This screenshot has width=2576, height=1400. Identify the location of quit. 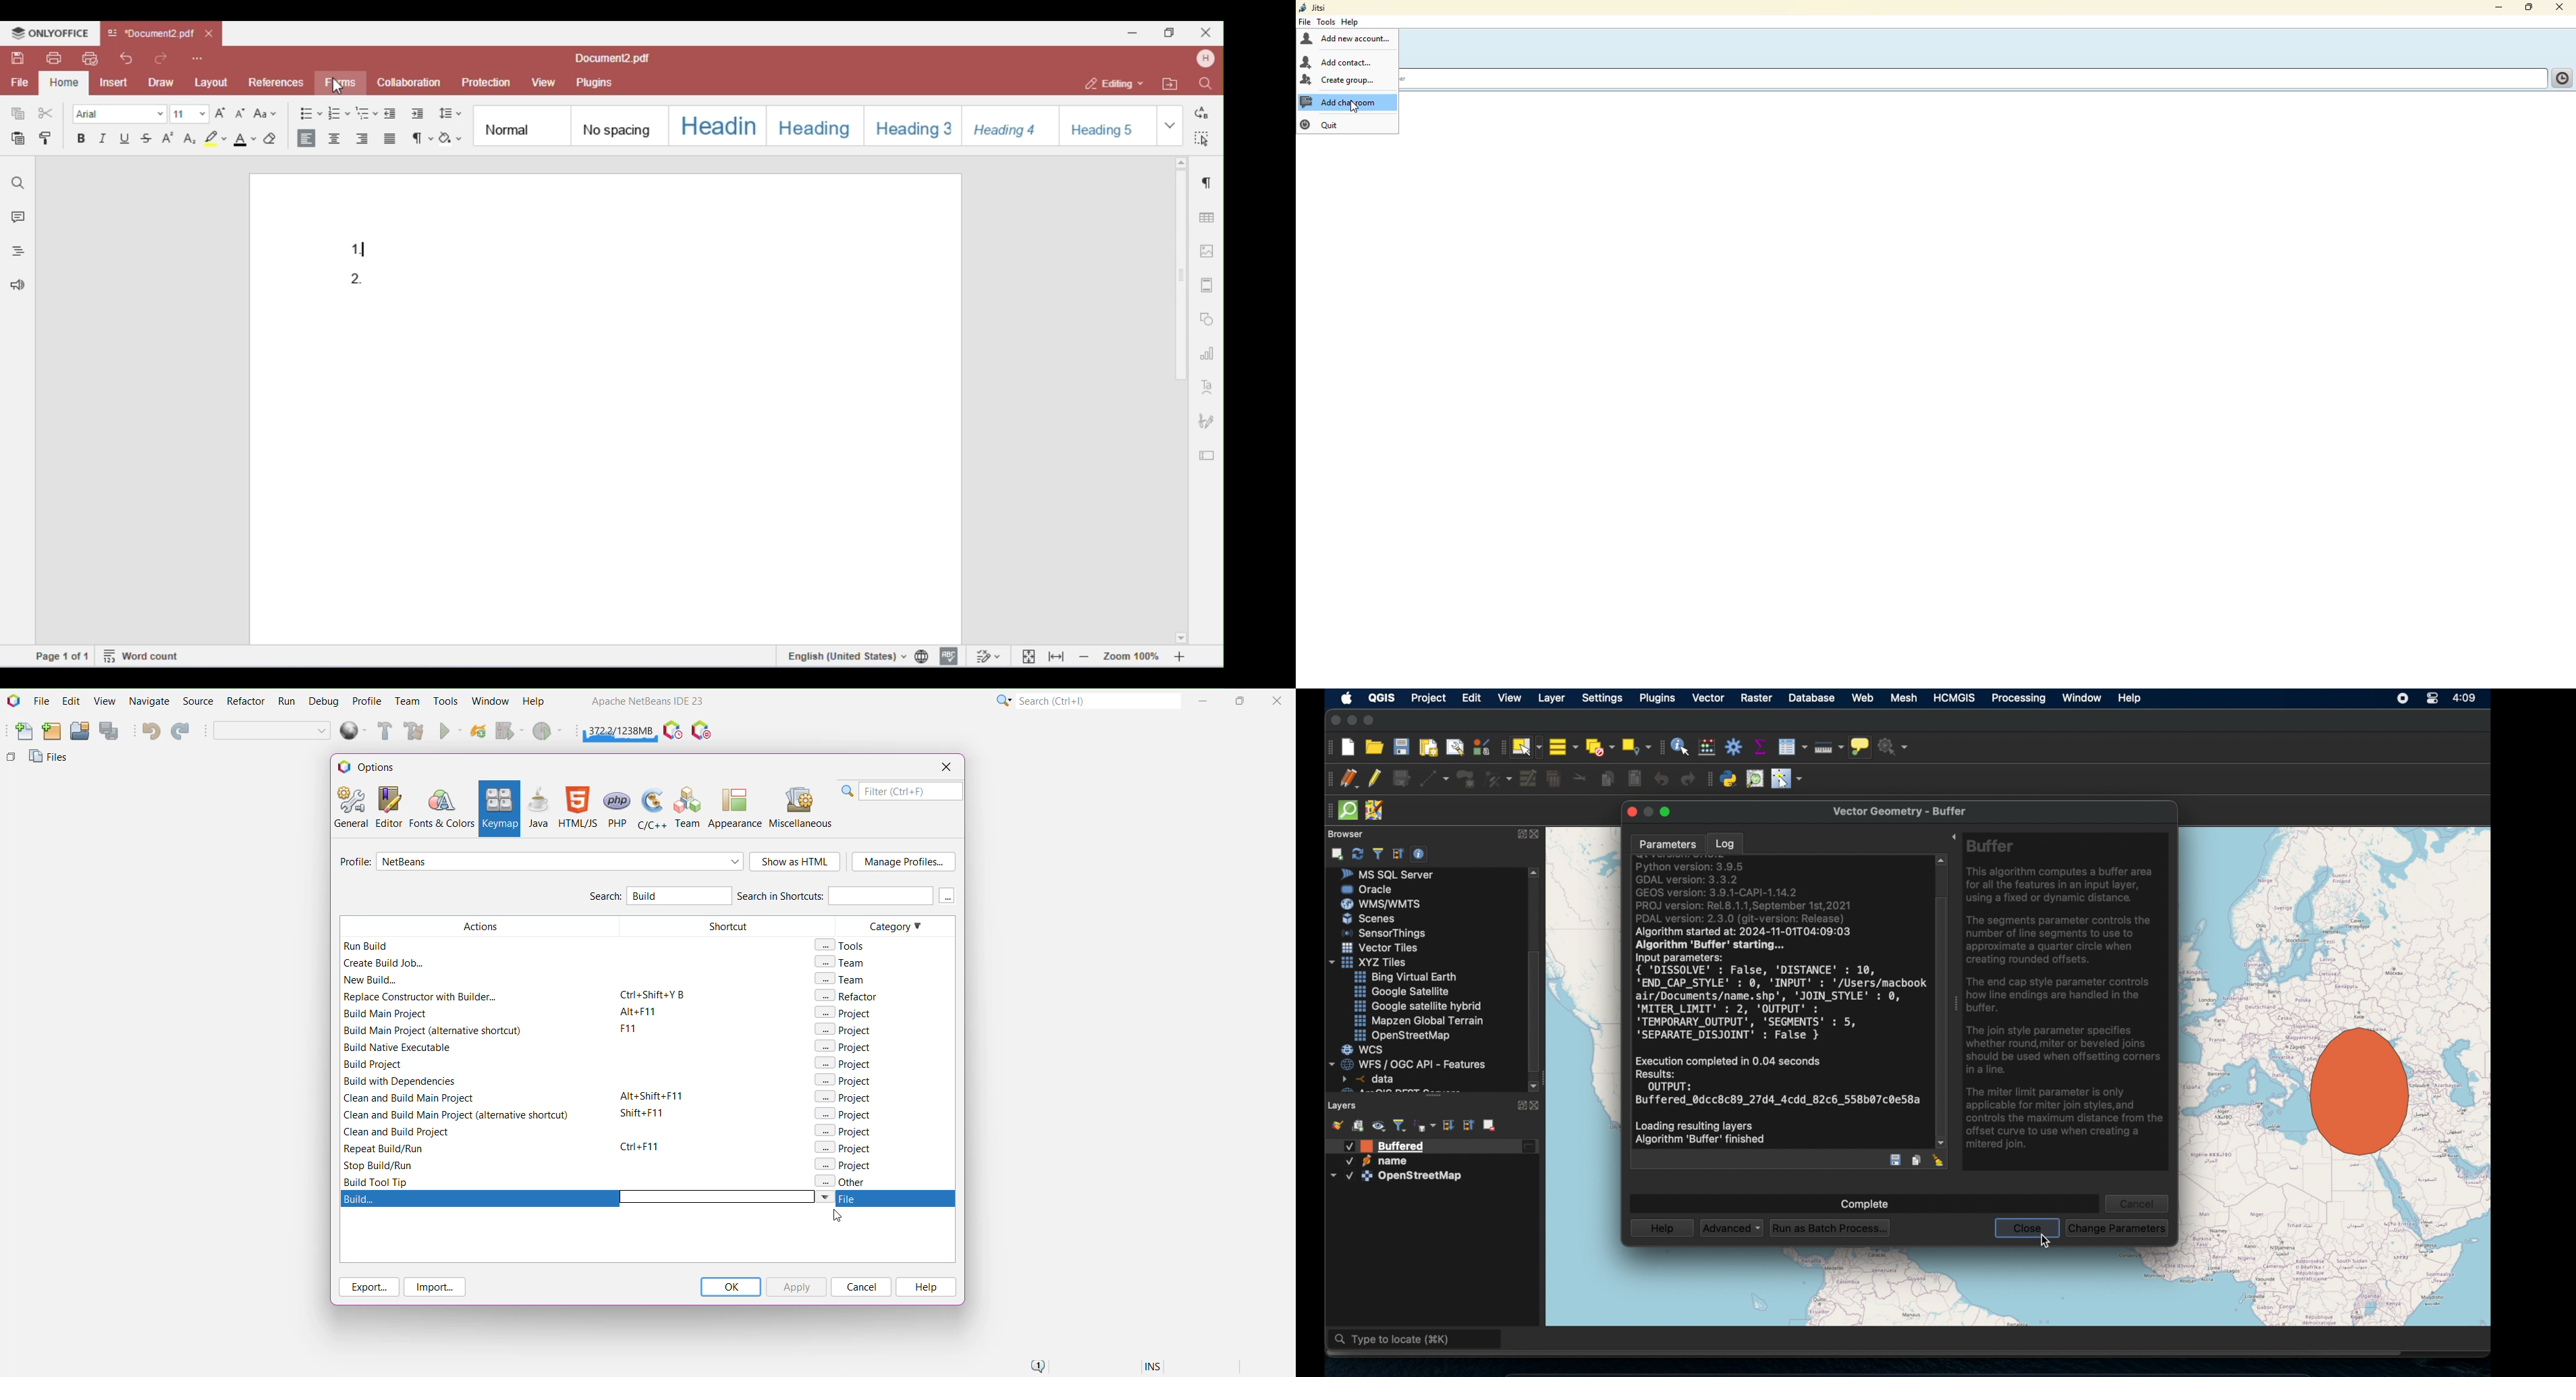
(1324, 124).